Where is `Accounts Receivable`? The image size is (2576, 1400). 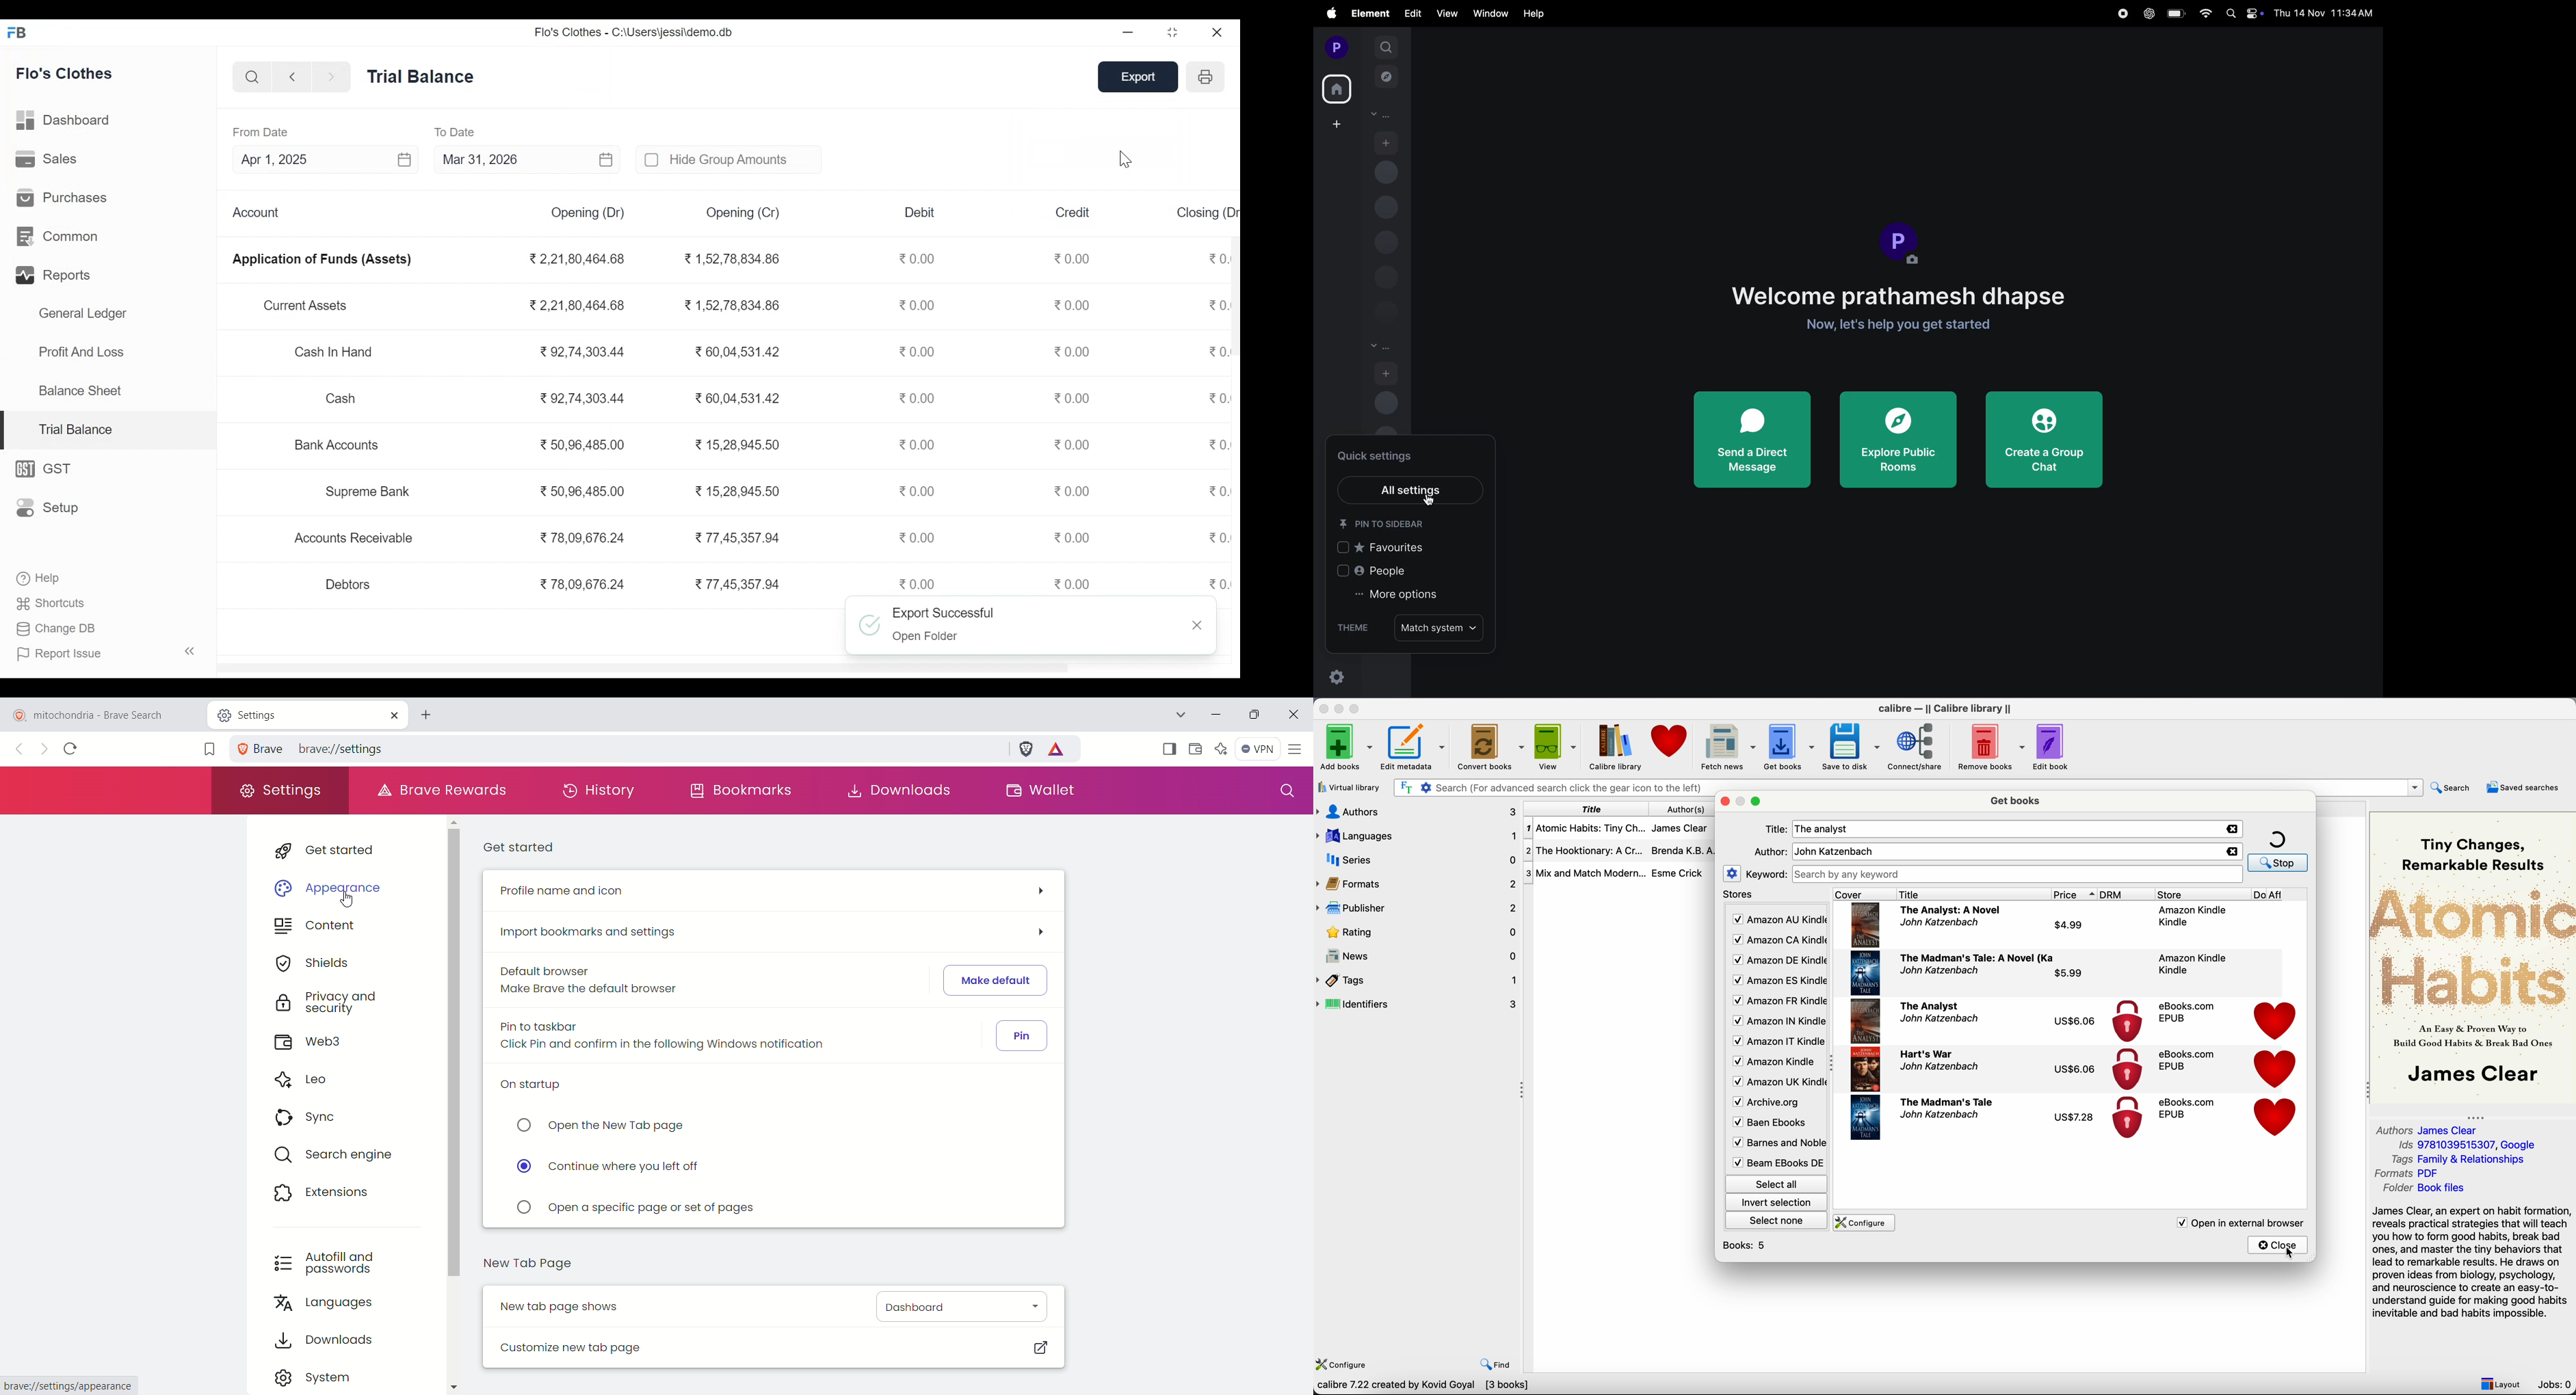 Accounts Receivable is located at coordinates (357, 539).